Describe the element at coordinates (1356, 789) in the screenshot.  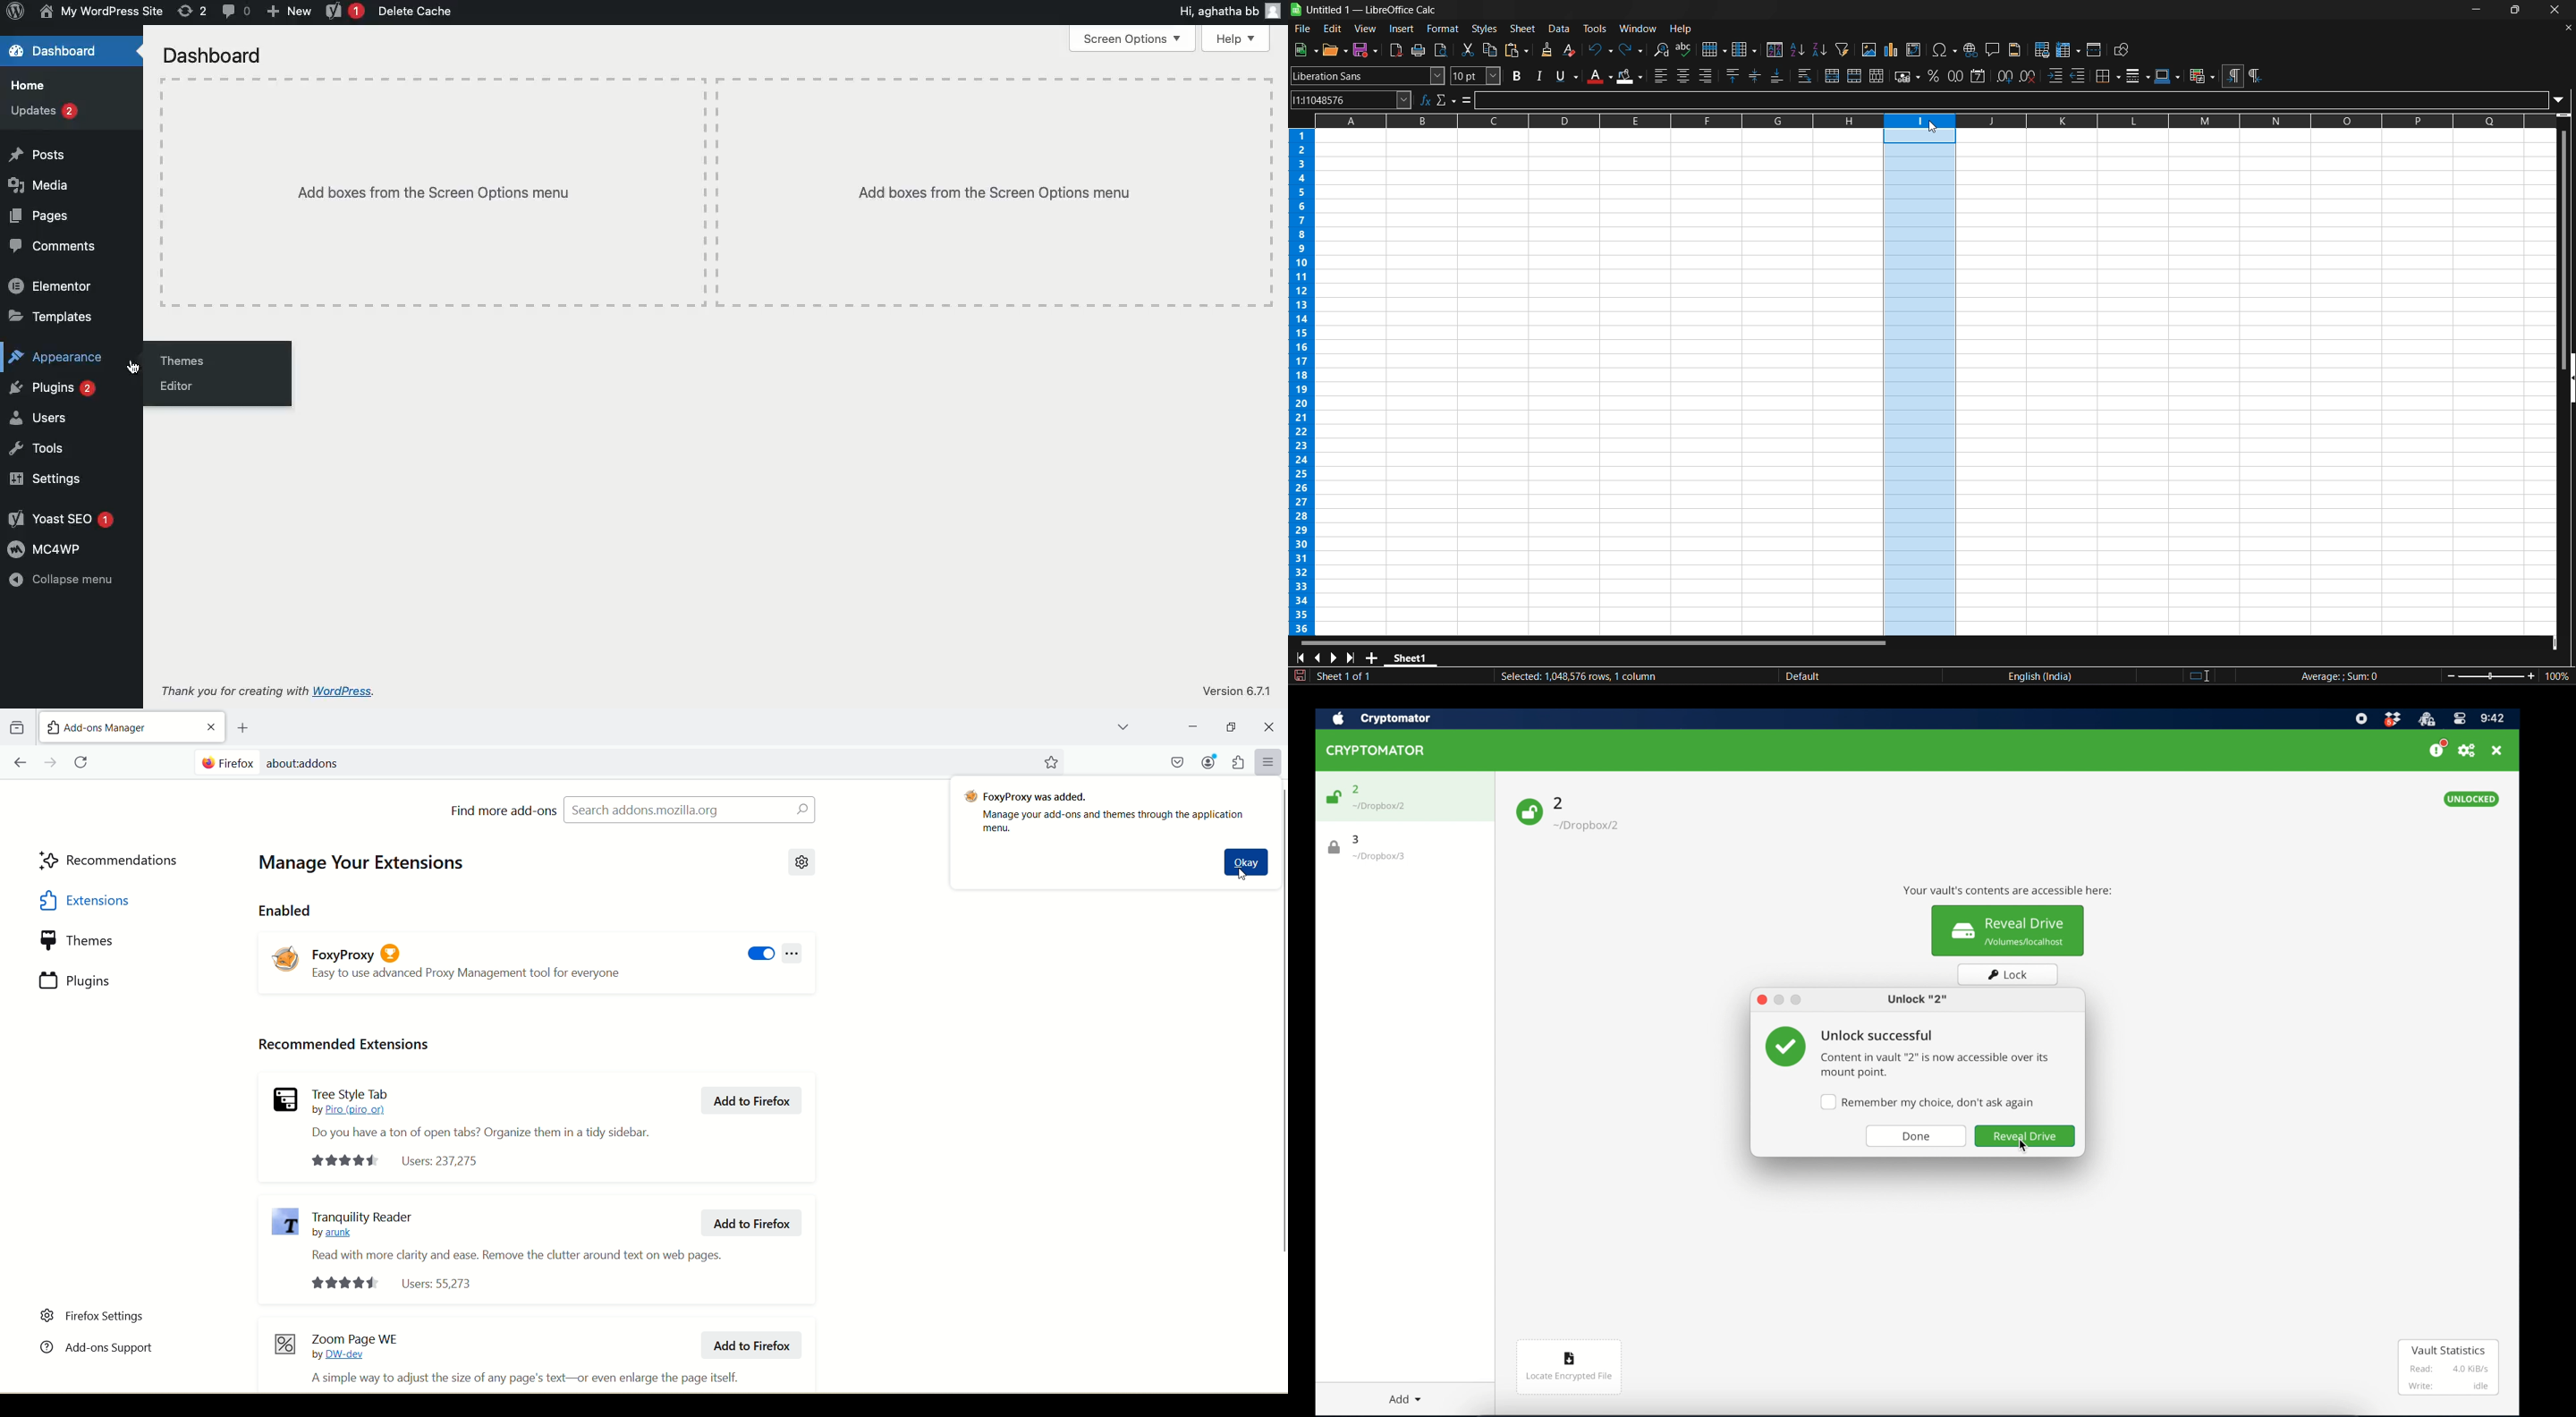
I see `2` at that location.